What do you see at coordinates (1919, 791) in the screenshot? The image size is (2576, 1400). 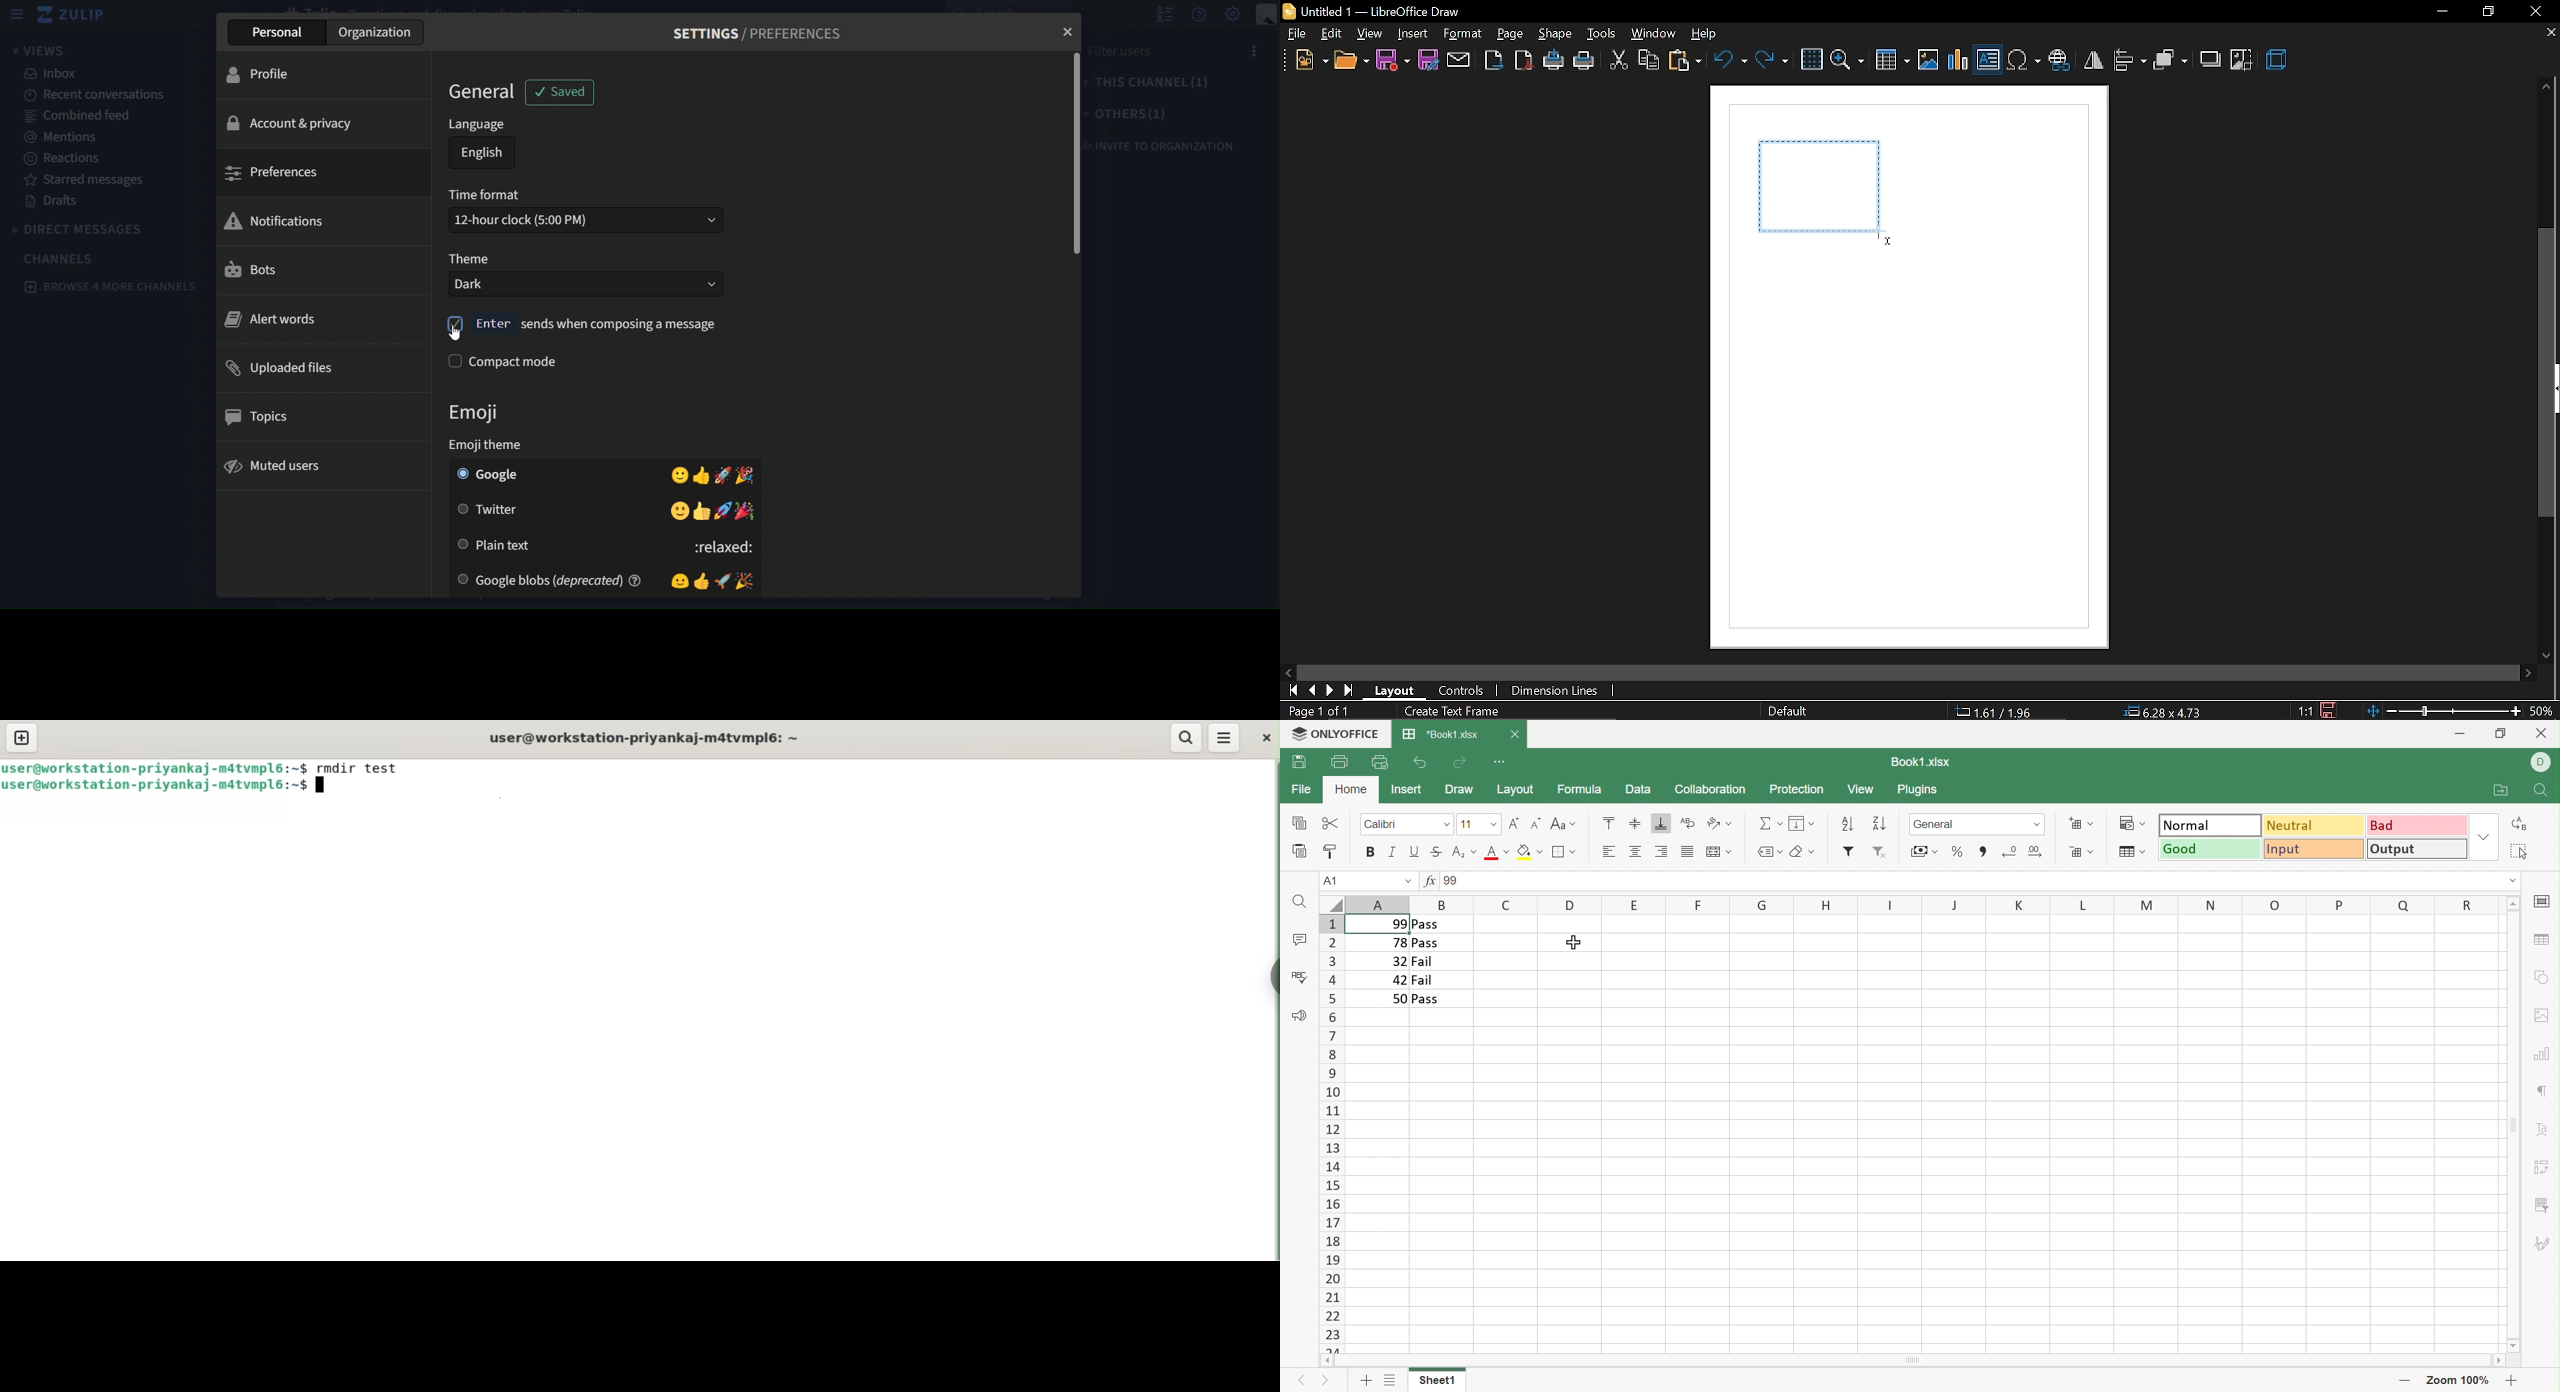 I see `Plugins` at bounding box center [1919, 791].